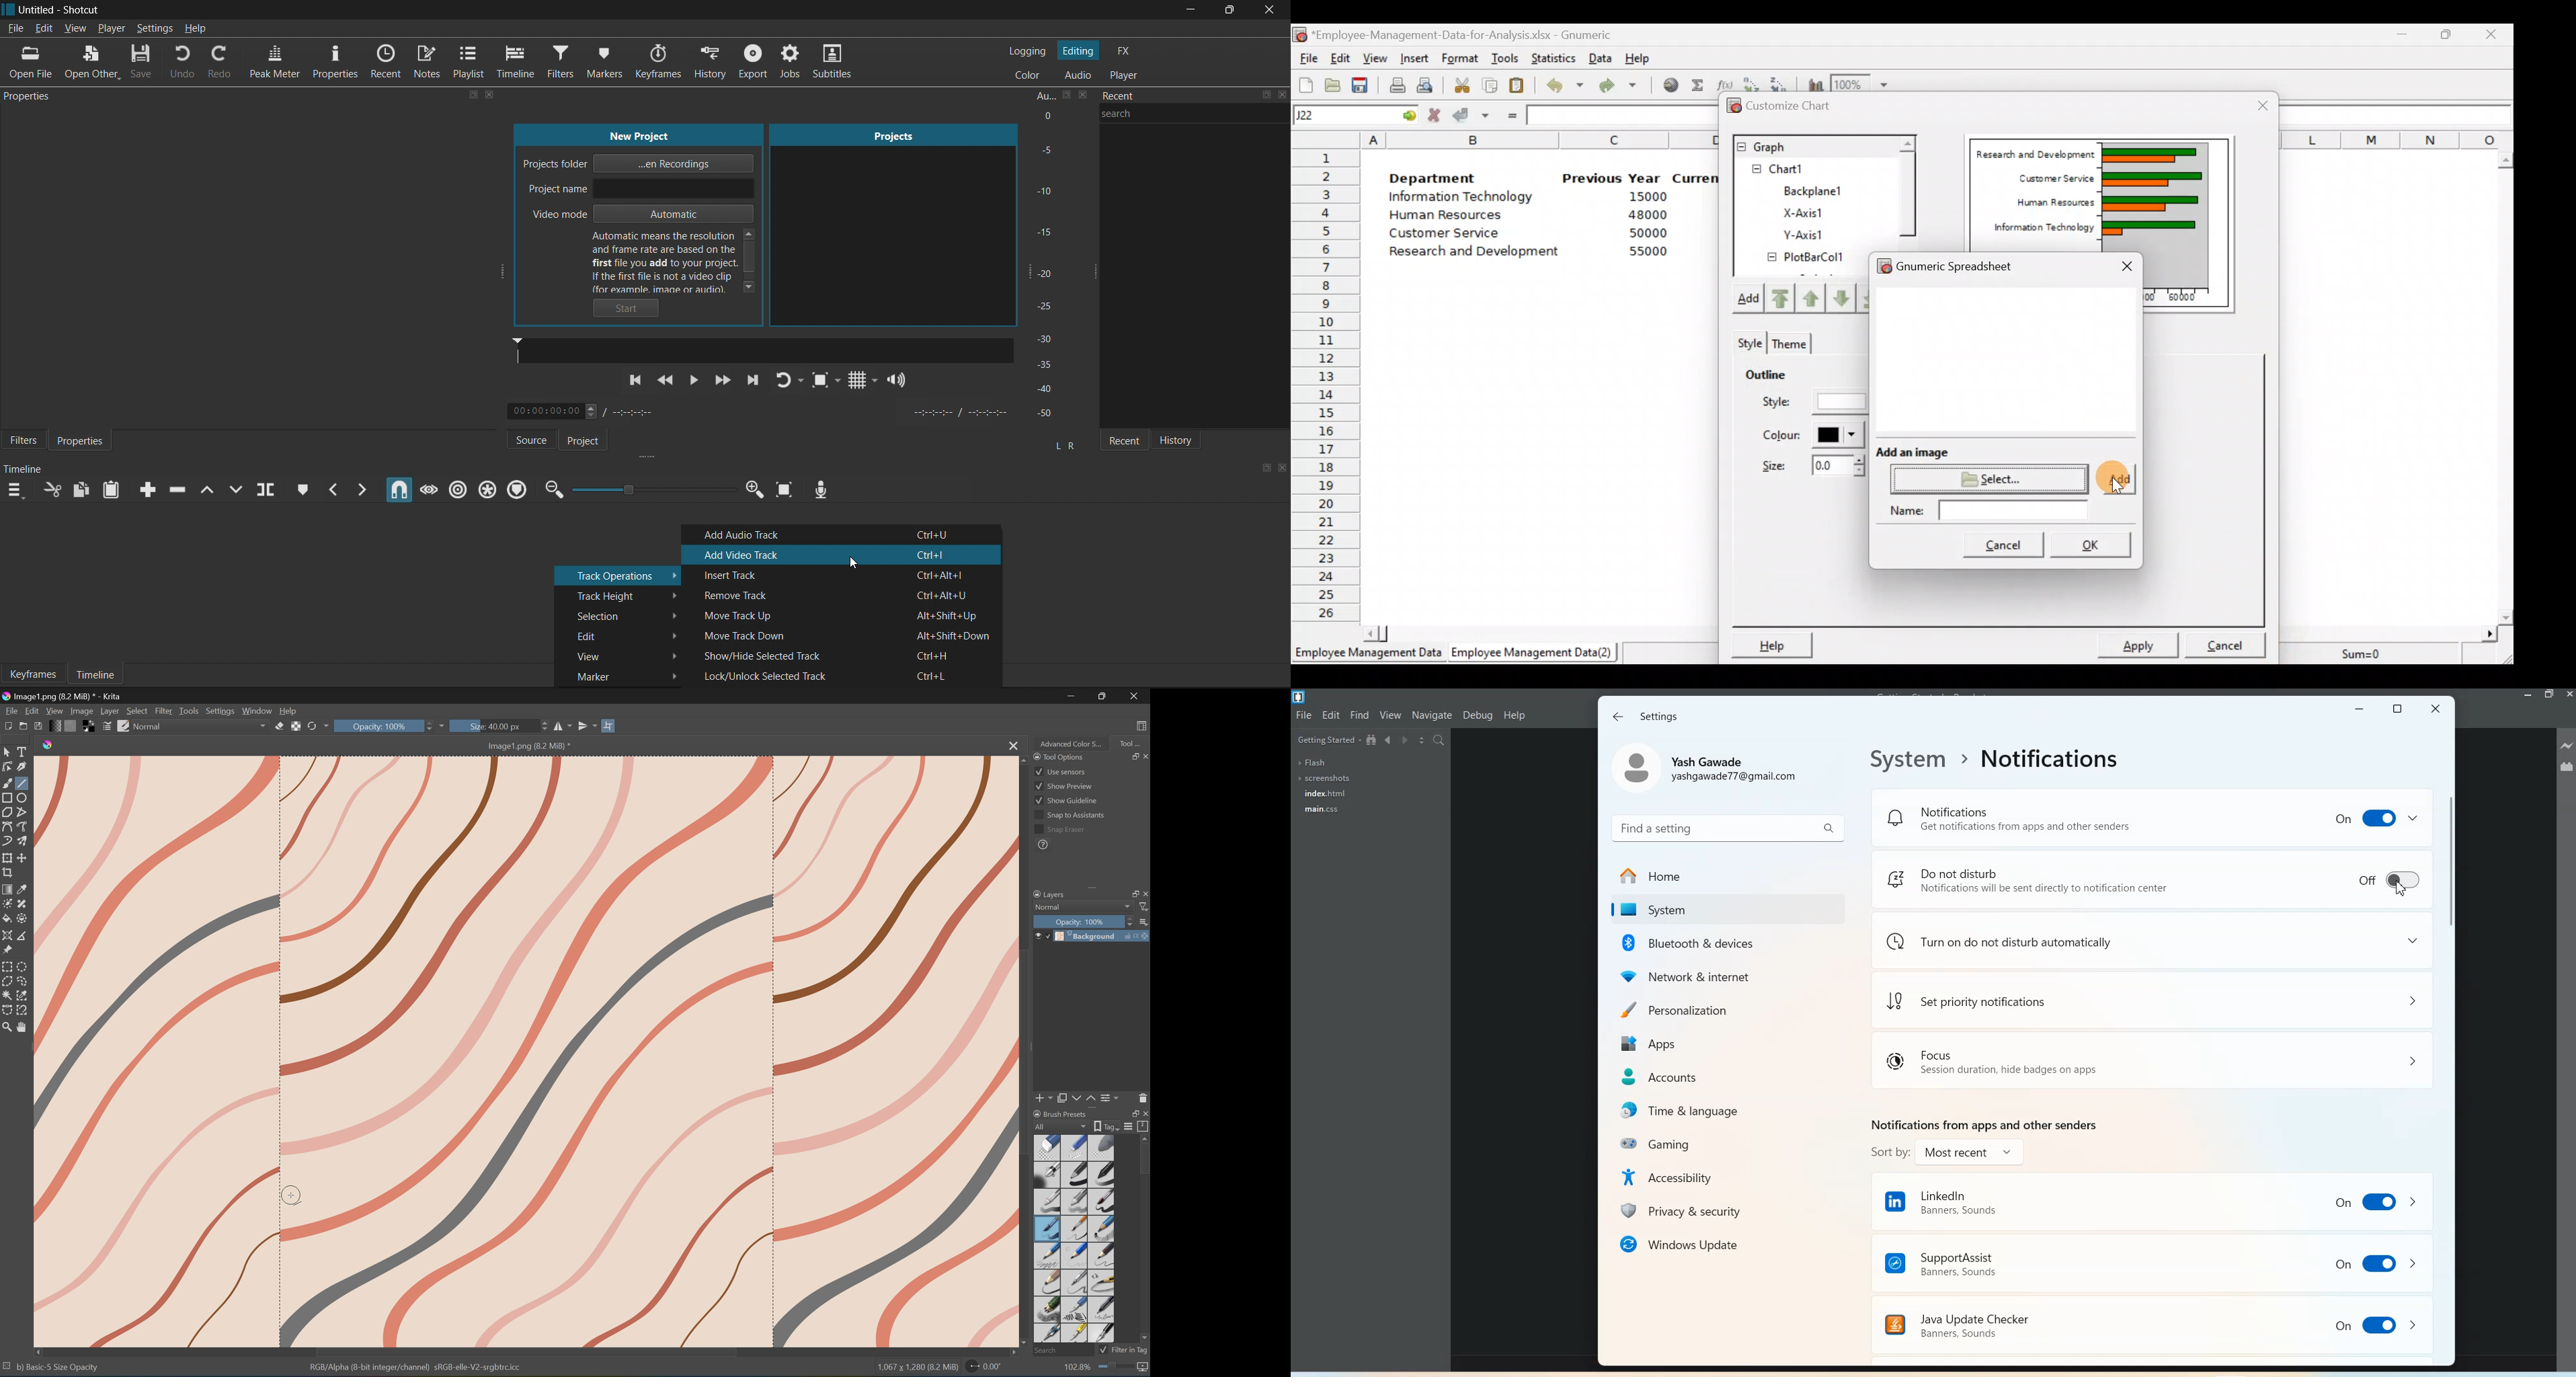  I want to click on Track Operations, so click(617, 575).